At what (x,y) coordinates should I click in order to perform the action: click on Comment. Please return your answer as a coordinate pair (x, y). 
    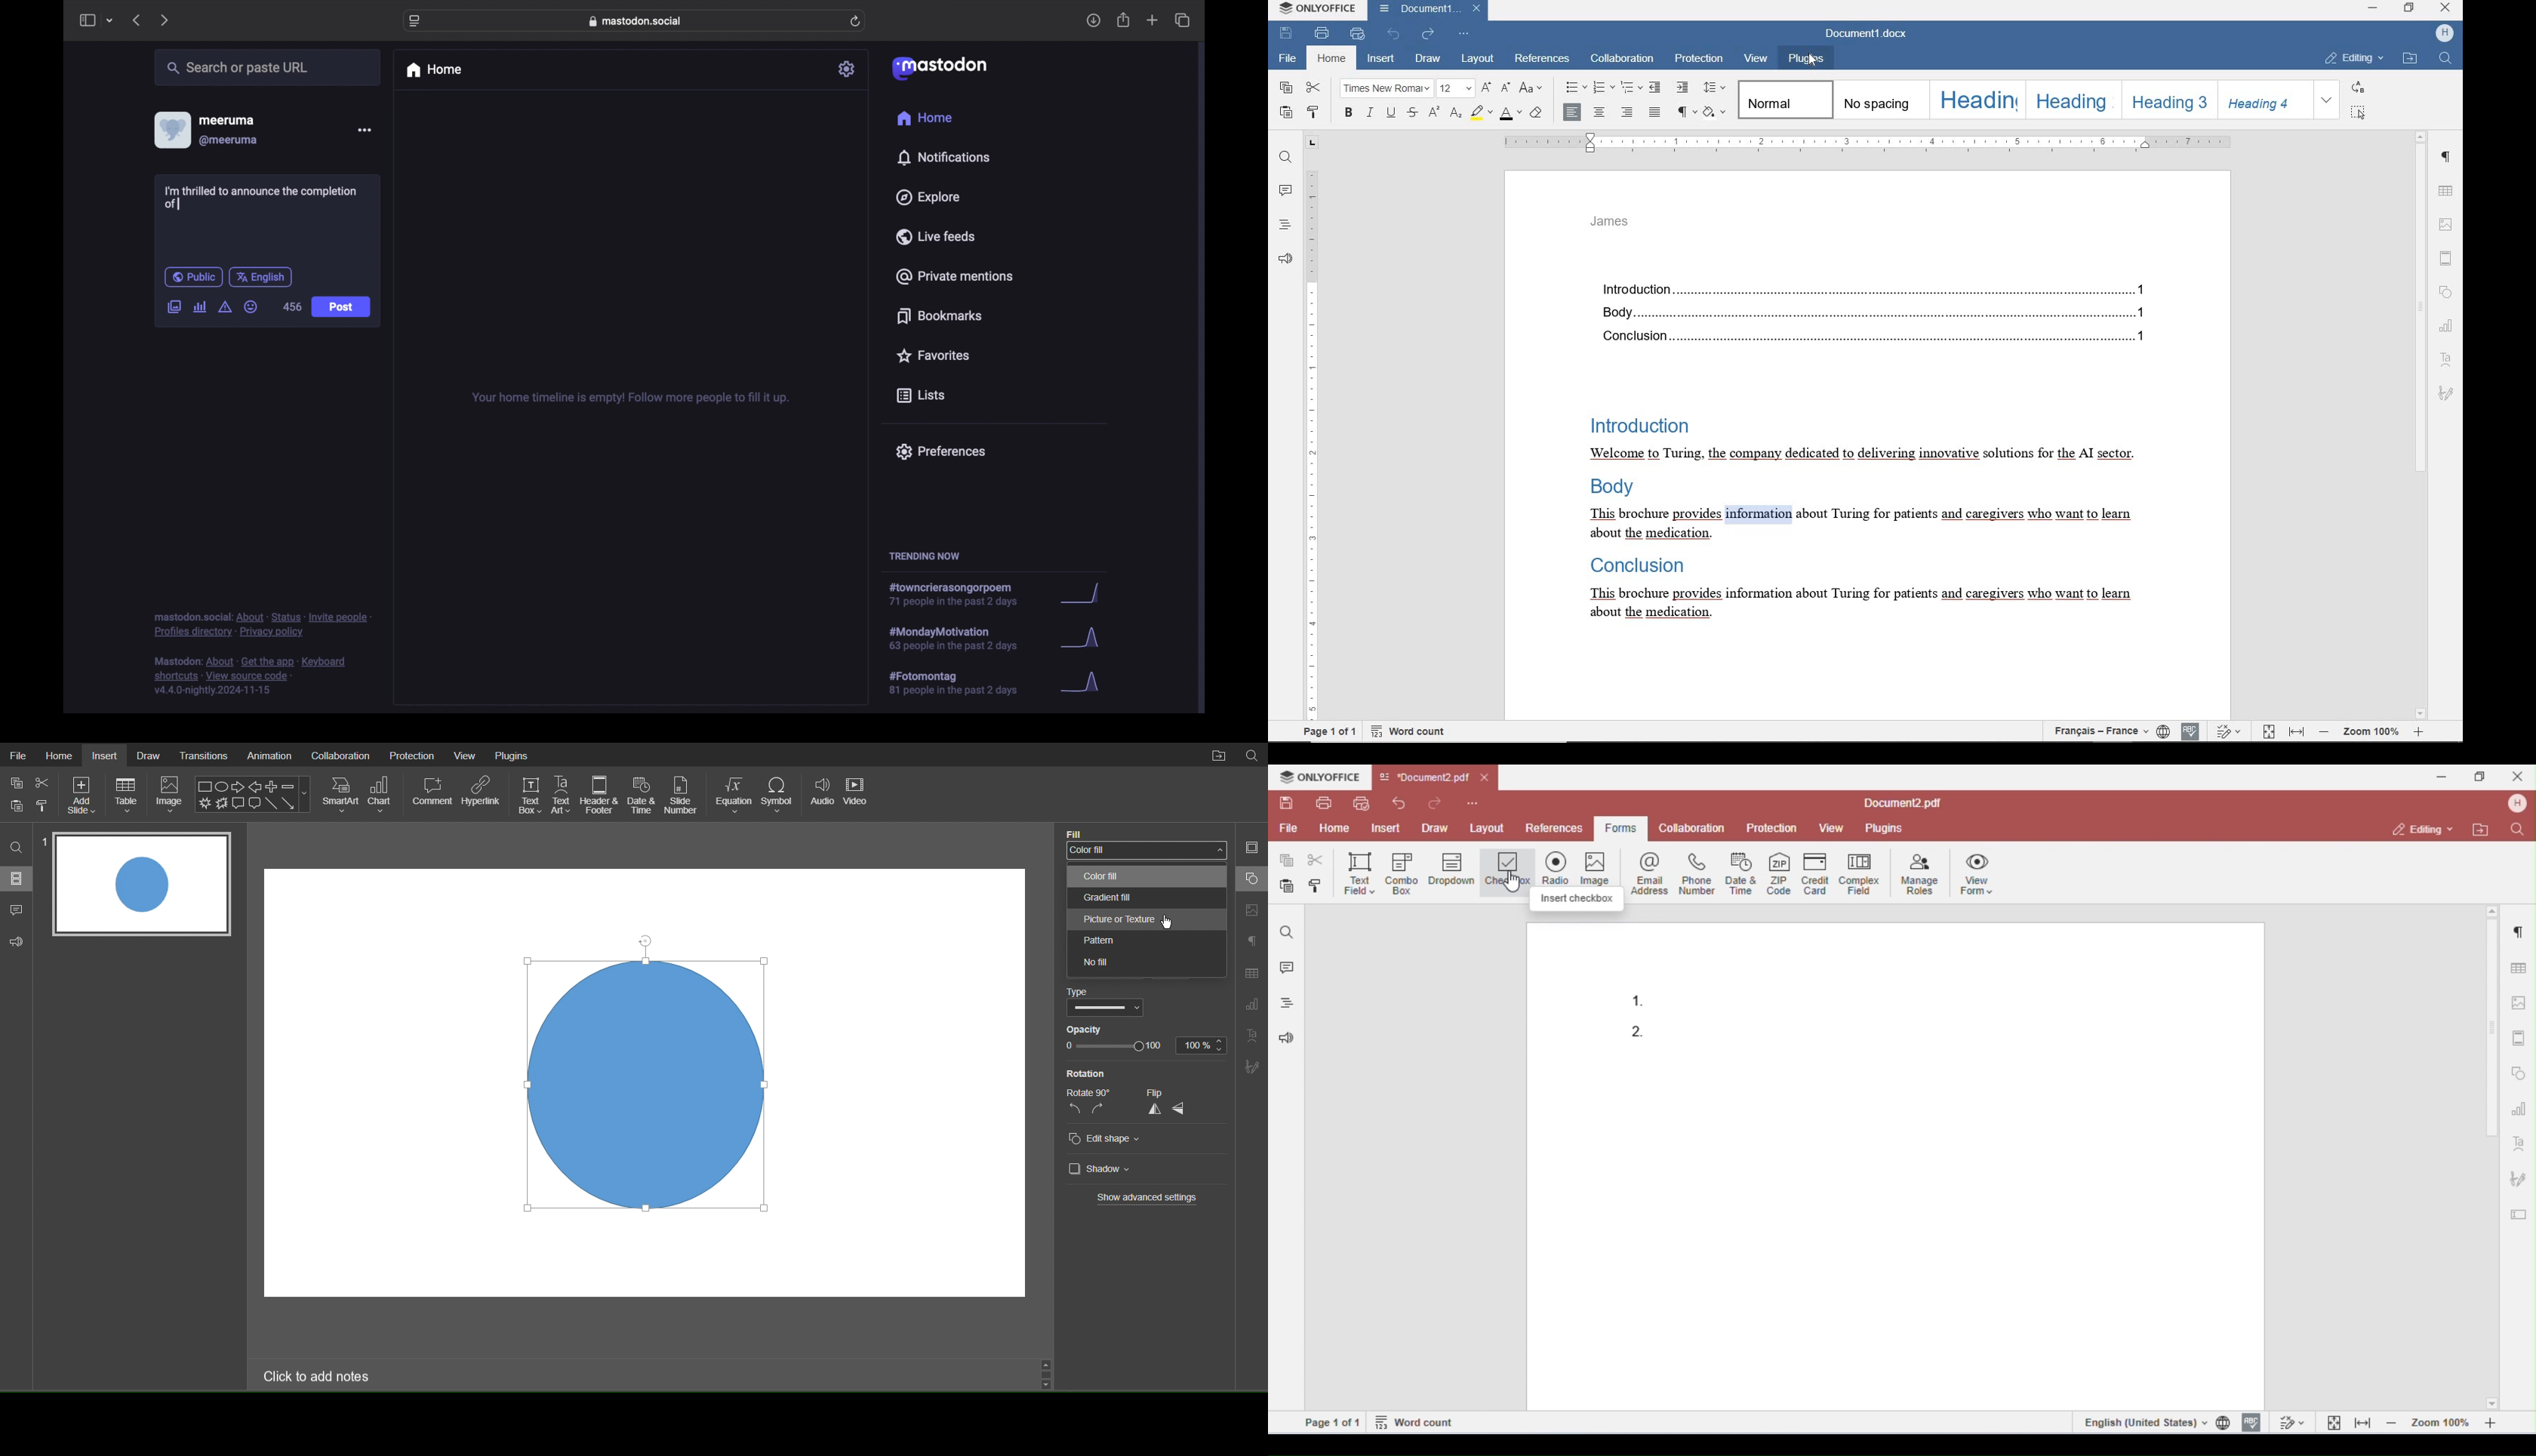
    Looking at the image, I should click on (432, 794).